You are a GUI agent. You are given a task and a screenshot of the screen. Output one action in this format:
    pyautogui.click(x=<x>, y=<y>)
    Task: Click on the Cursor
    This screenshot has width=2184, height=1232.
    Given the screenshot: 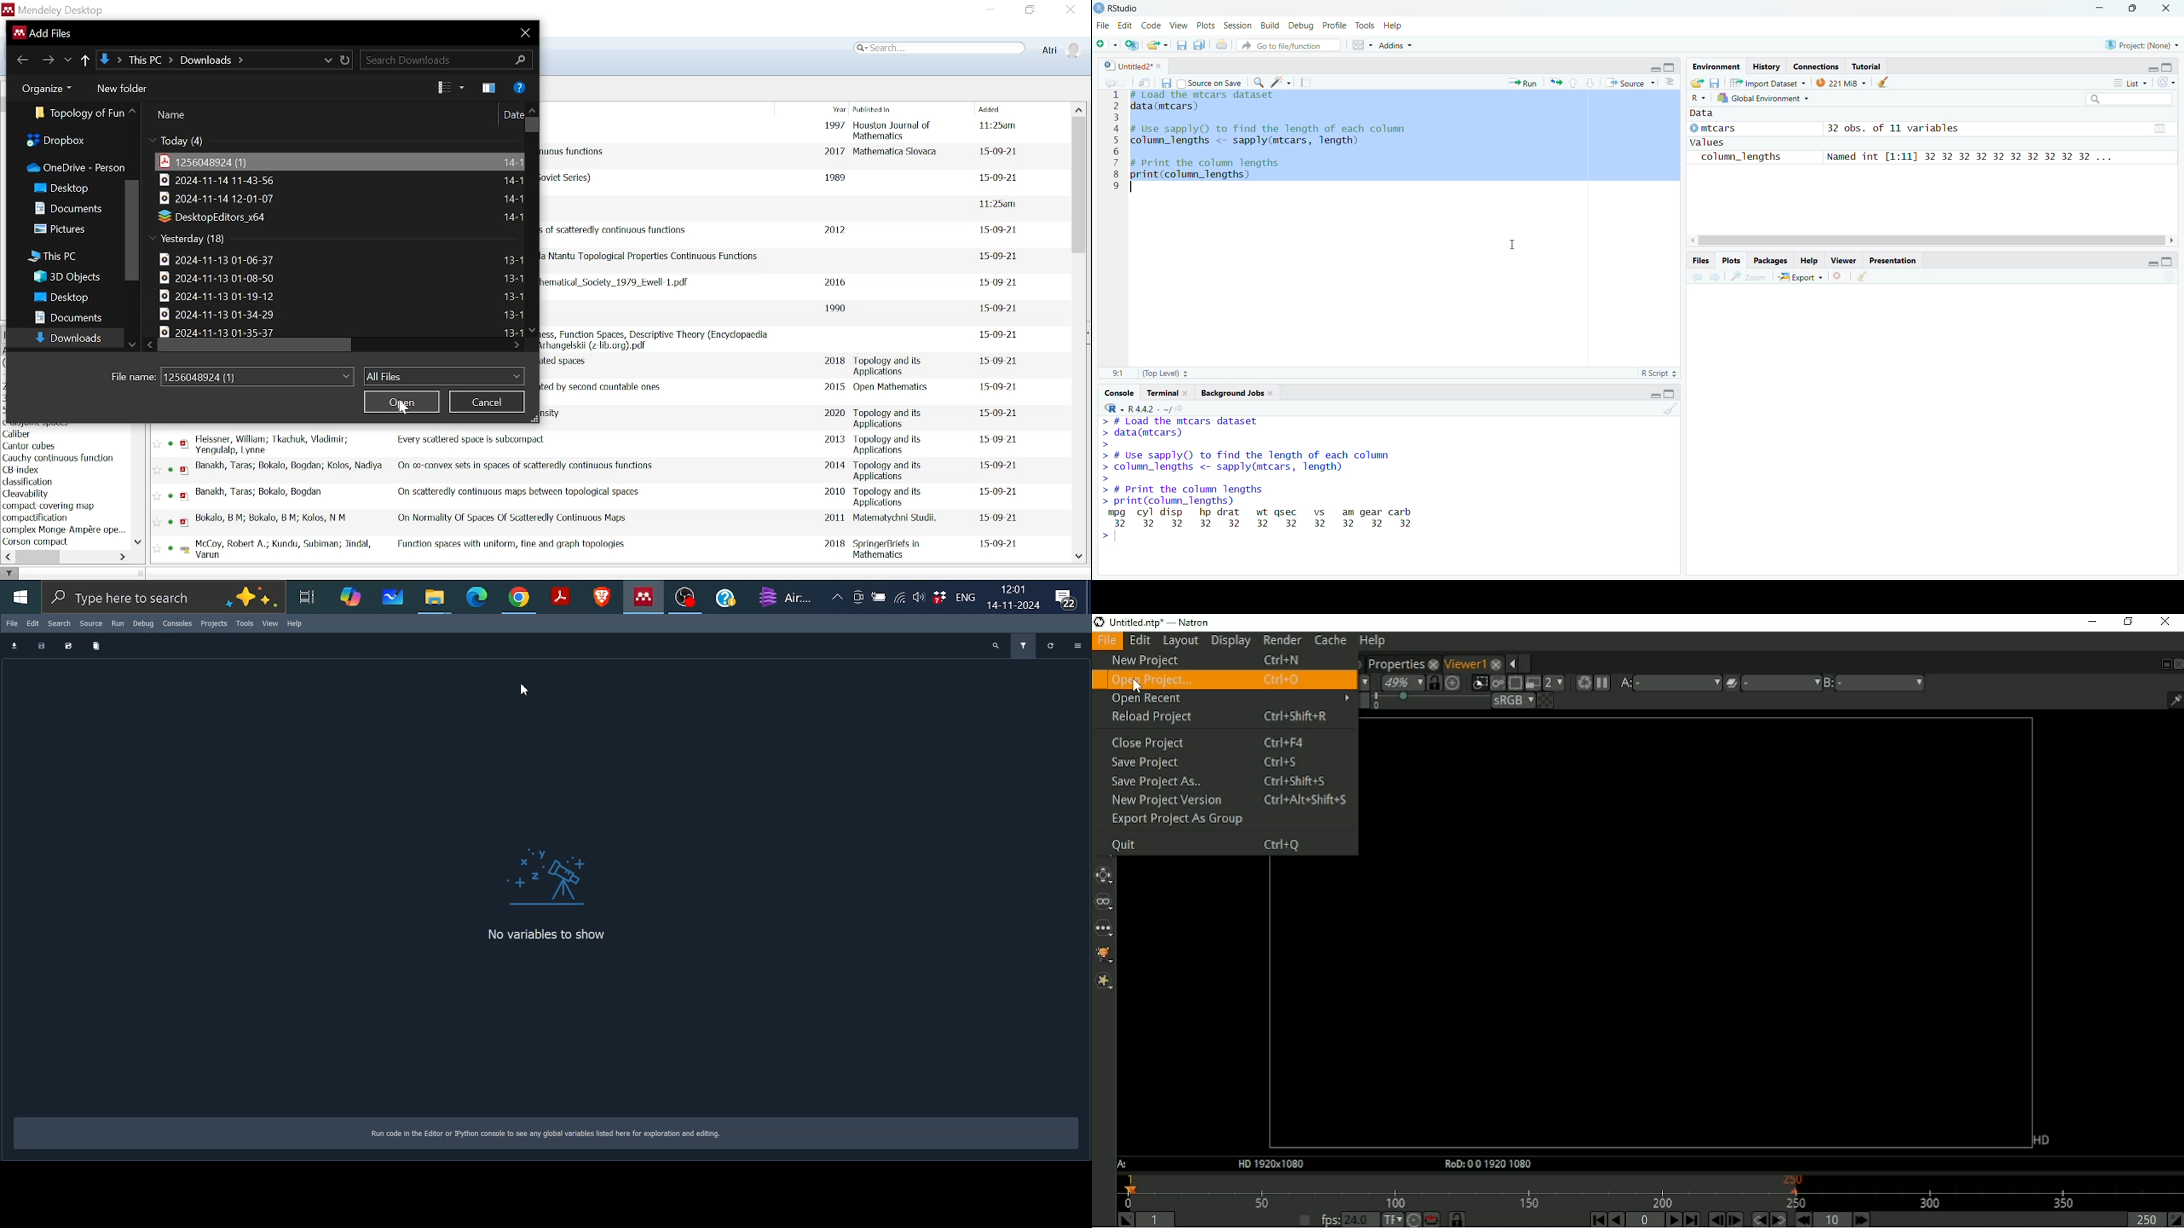 What is the action you would take?
    pyautogui.click(x=404, y=408)
    